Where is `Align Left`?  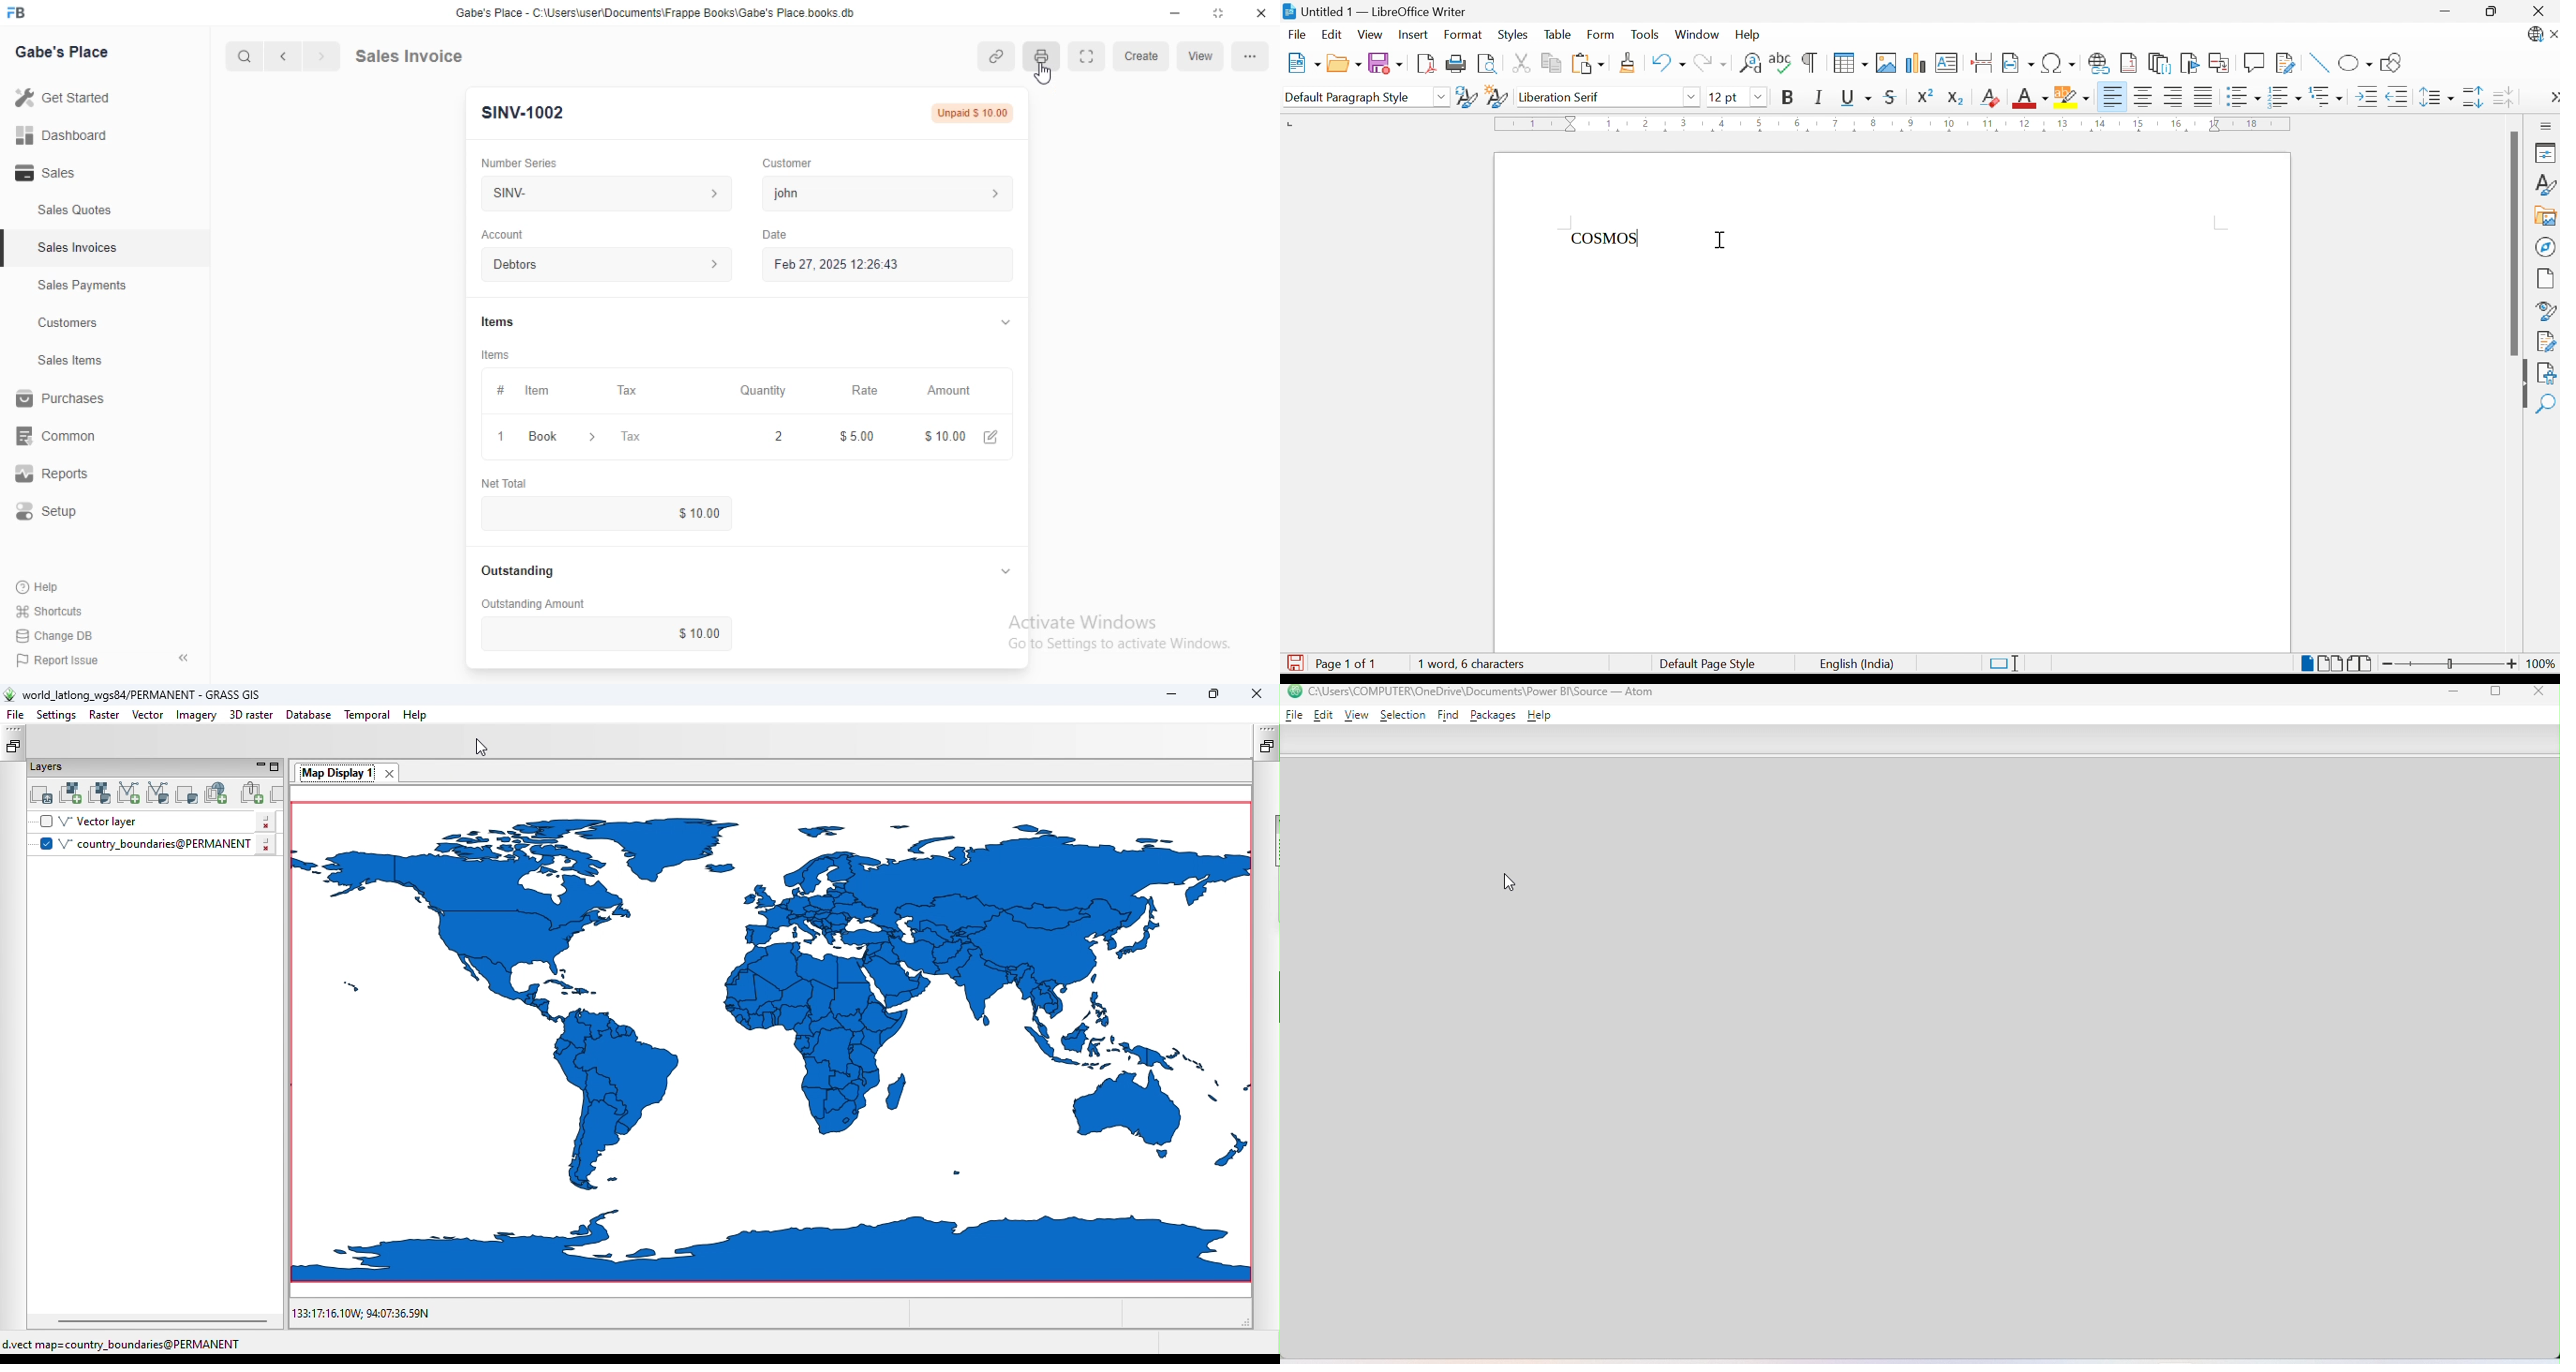 Align Left is located at coordinates (2174, 97).